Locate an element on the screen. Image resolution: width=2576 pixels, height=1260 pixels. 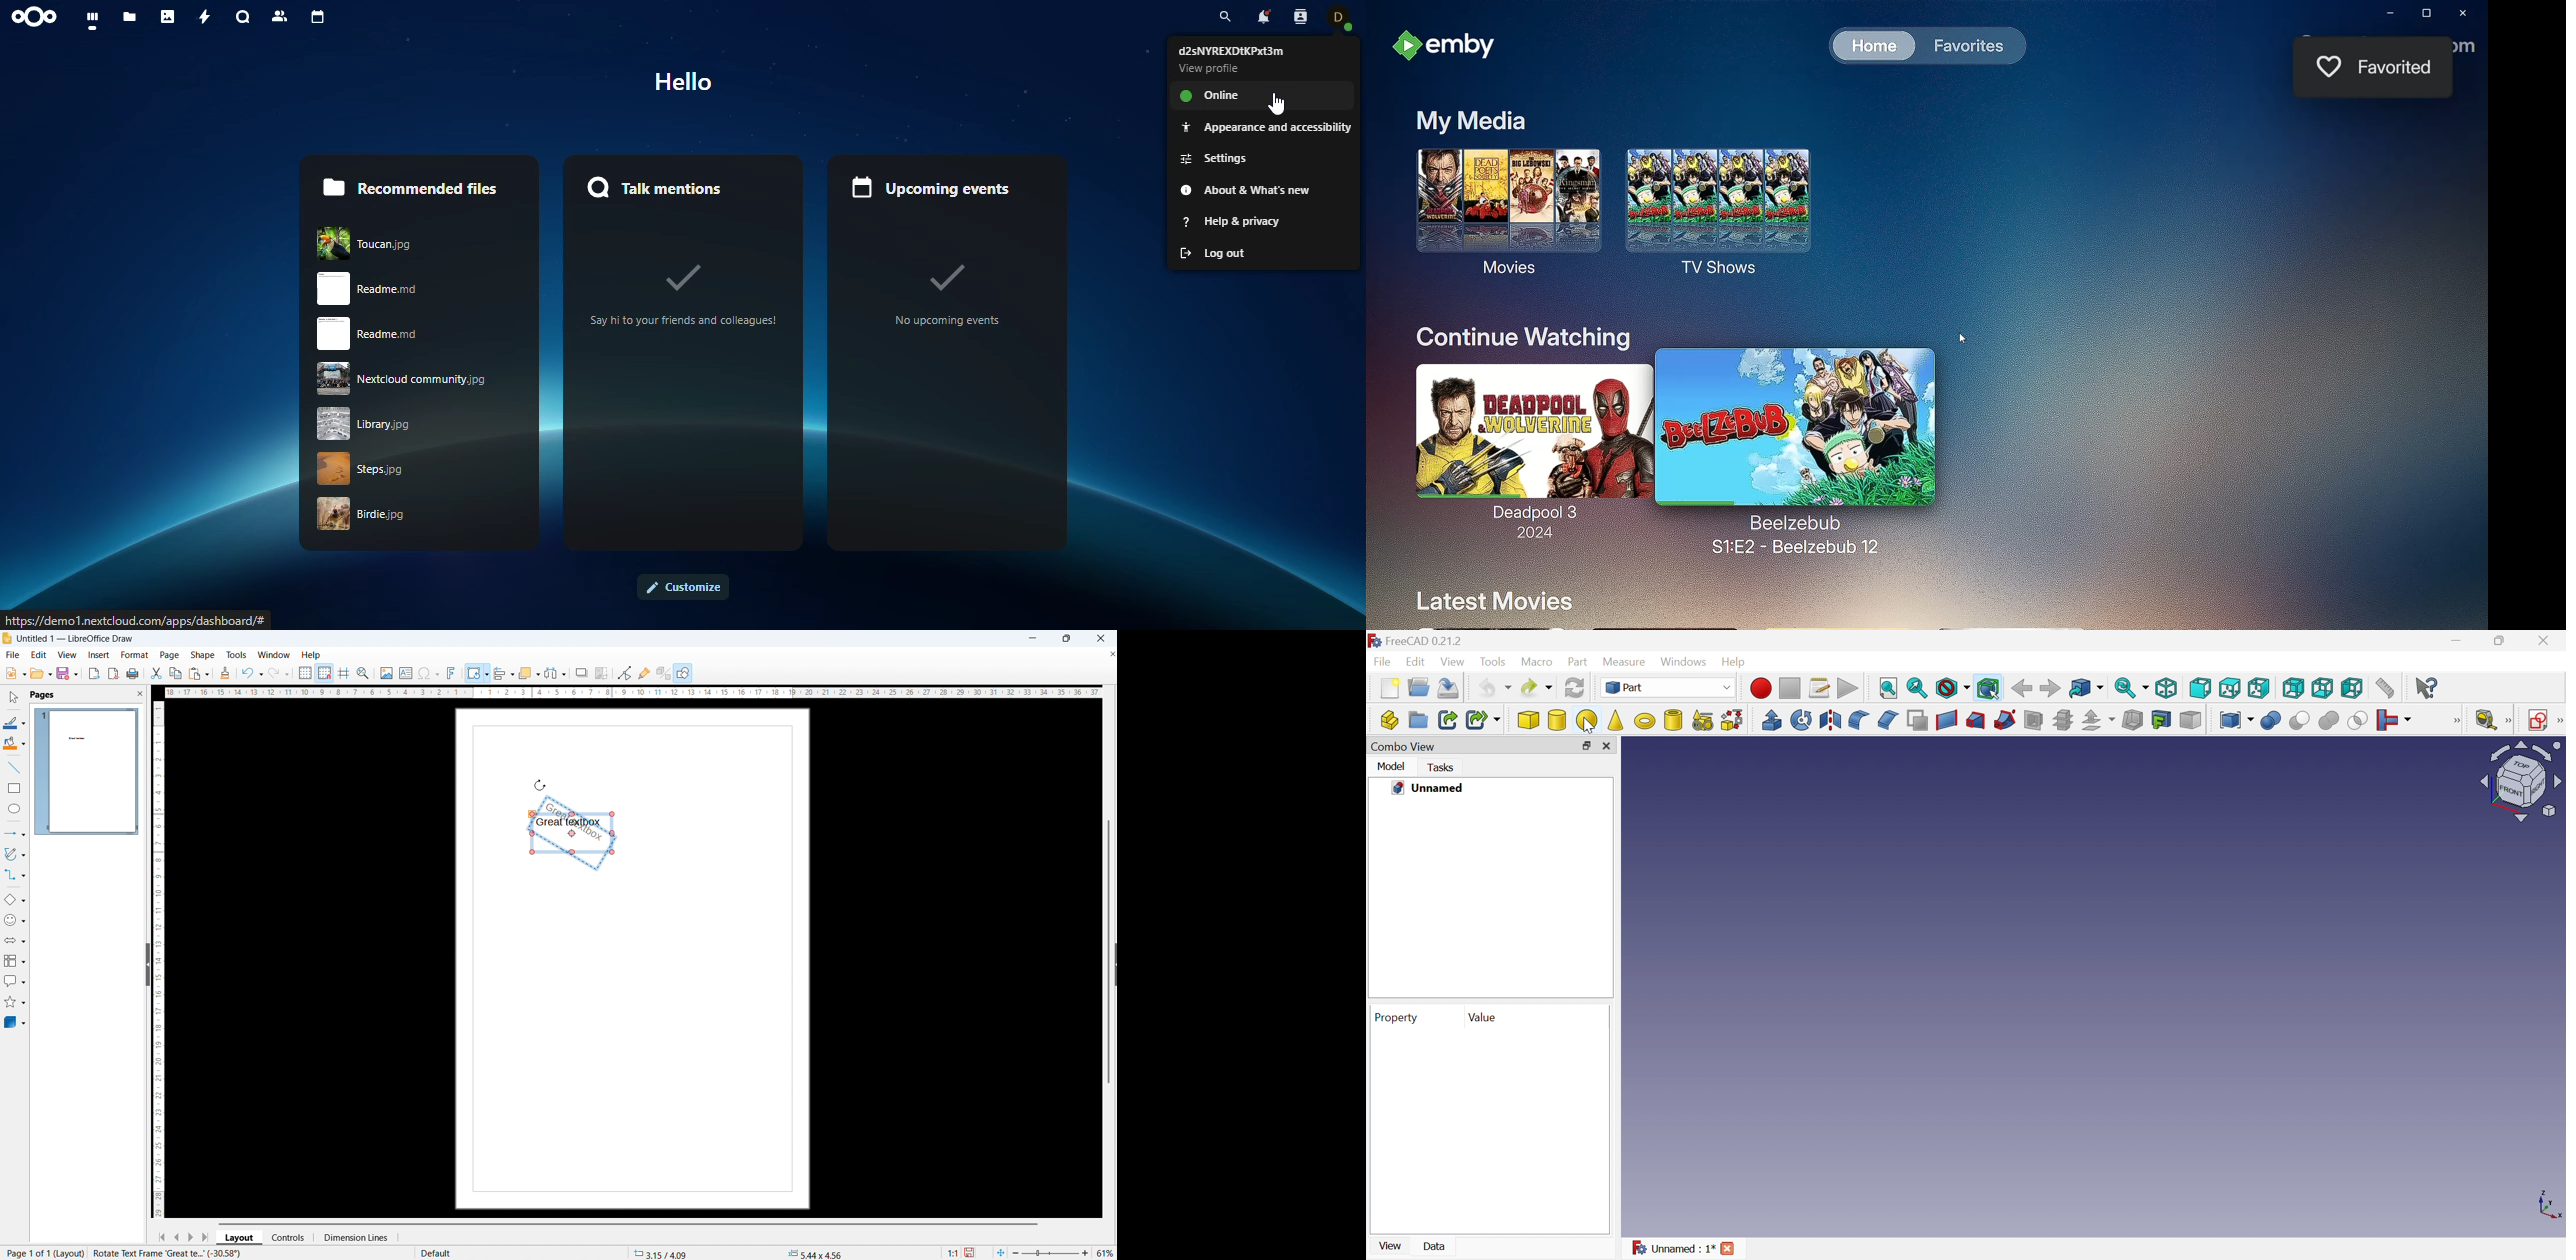
Color per face is located at coordinates (2190, 720).